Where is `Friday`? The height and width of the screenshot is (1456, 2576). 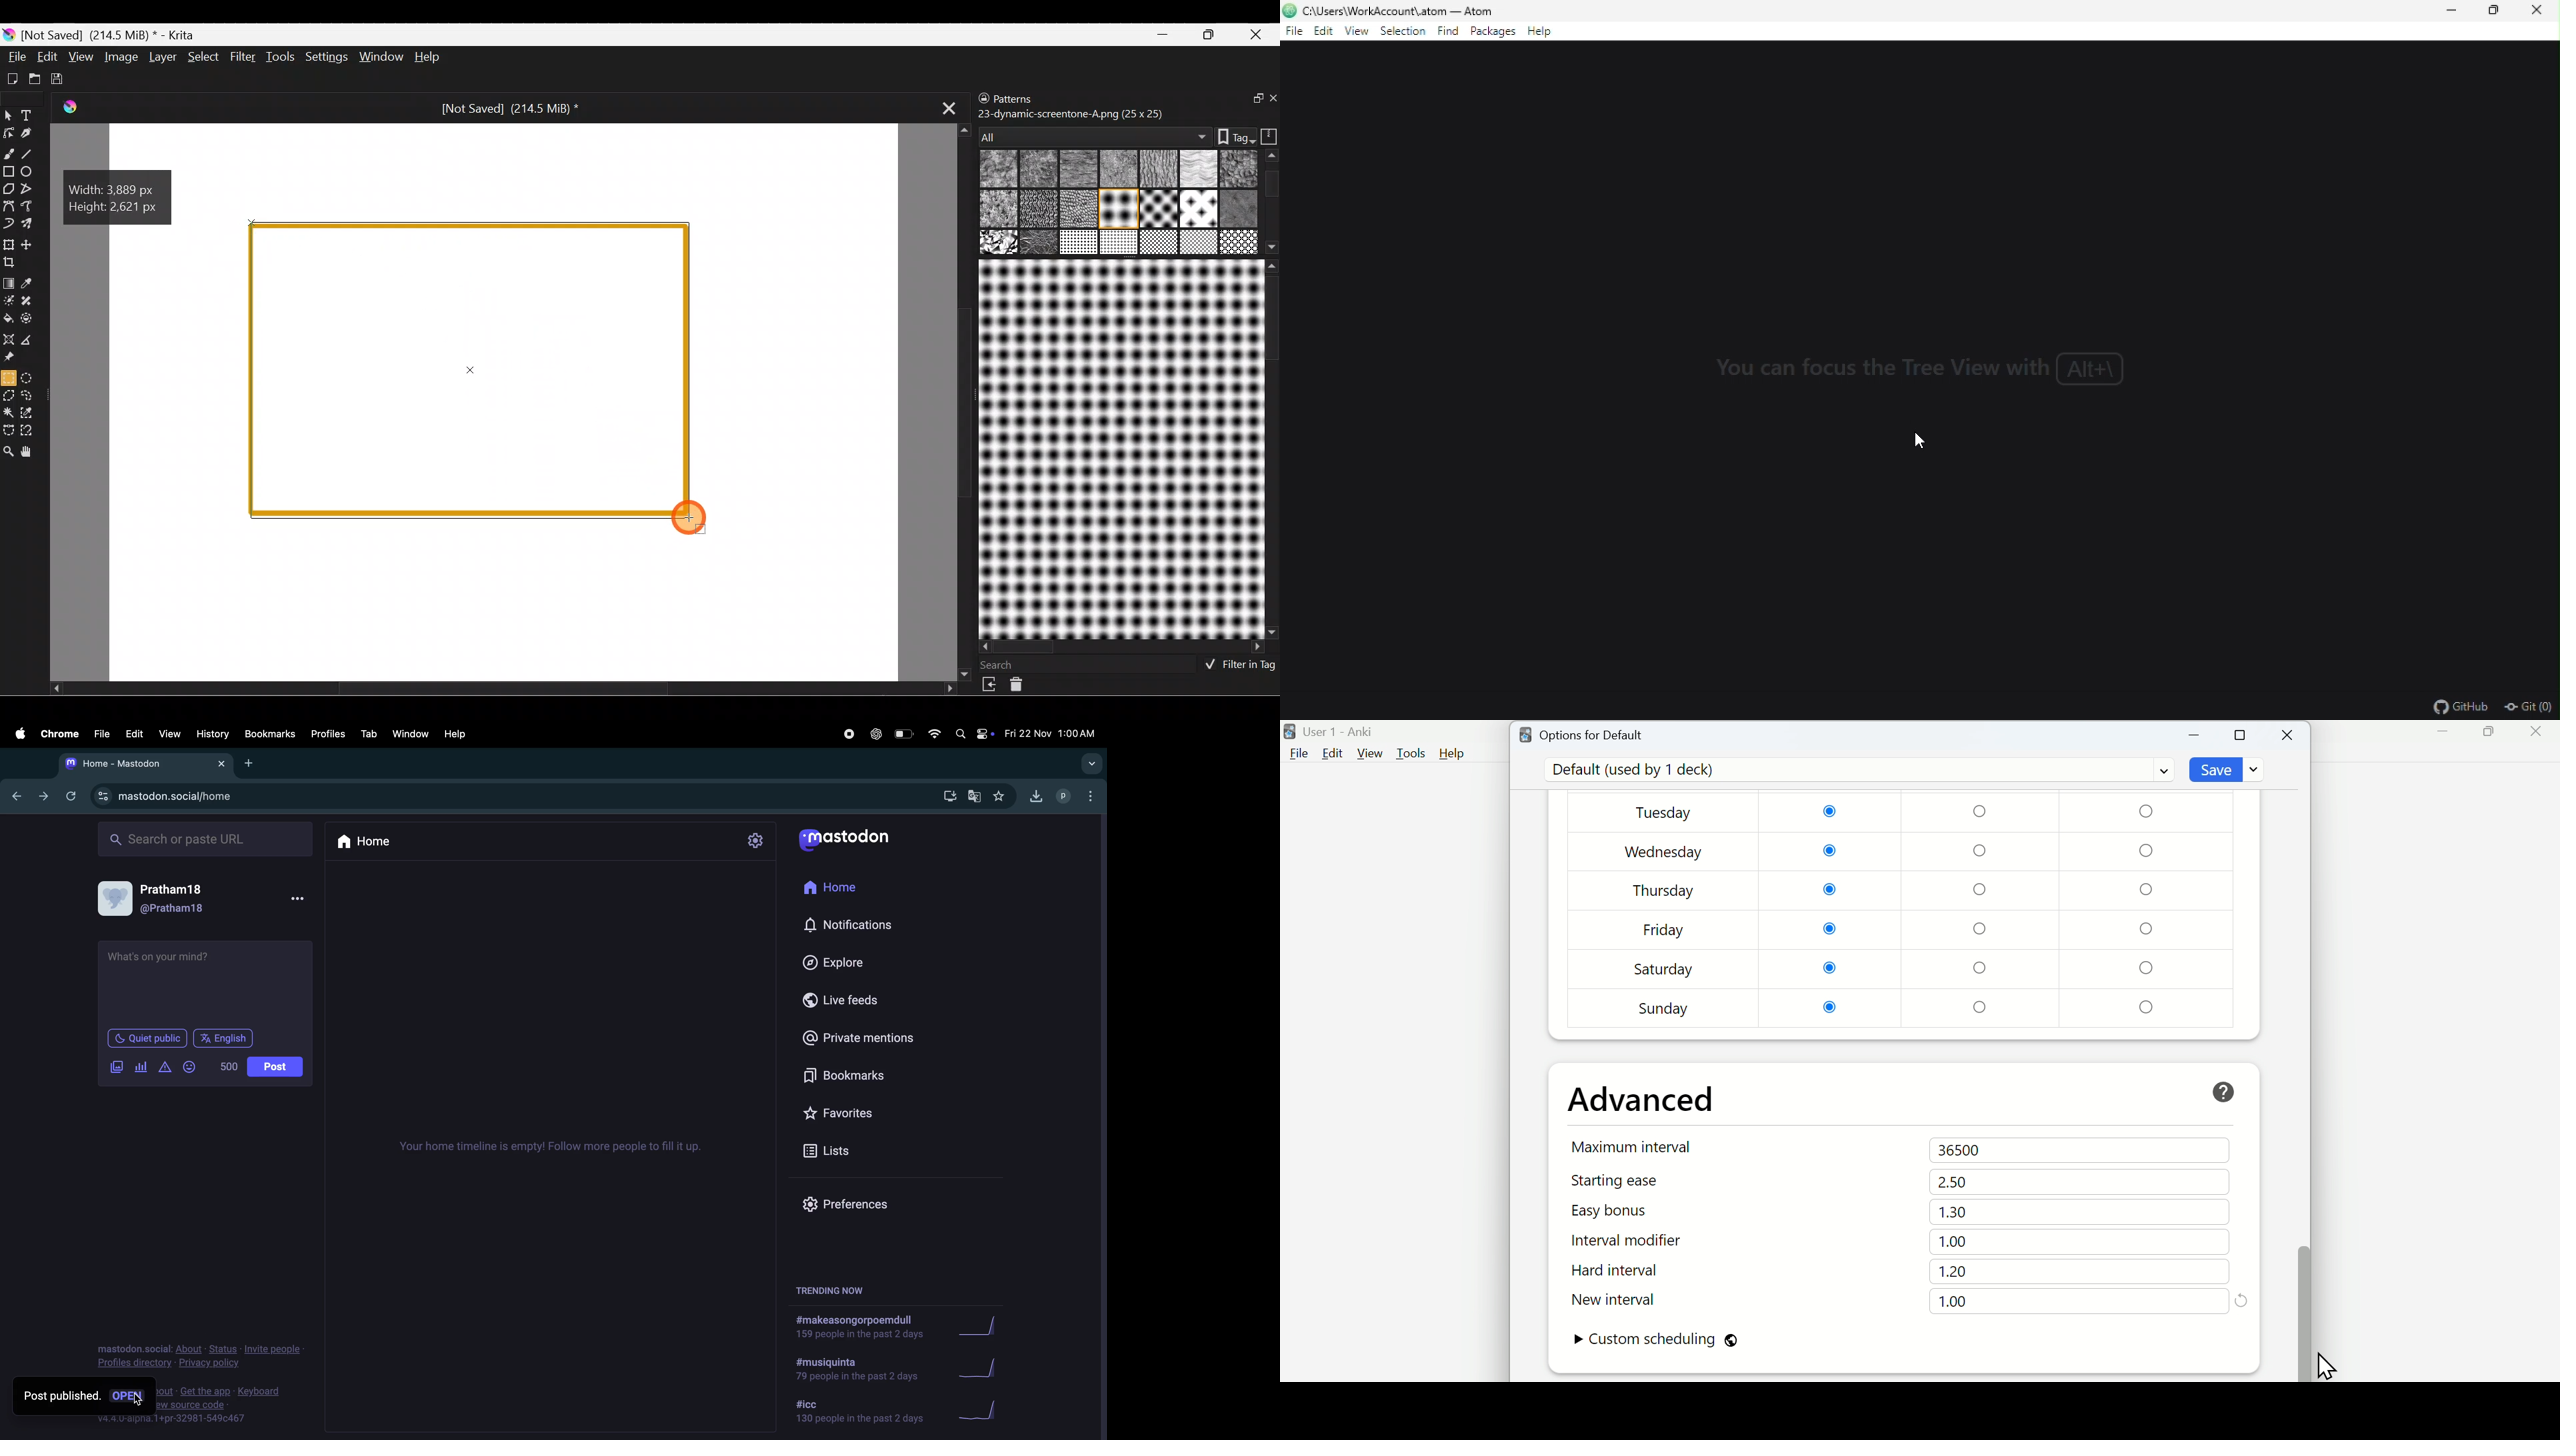
Friday is located at coordinates (1664, 933).